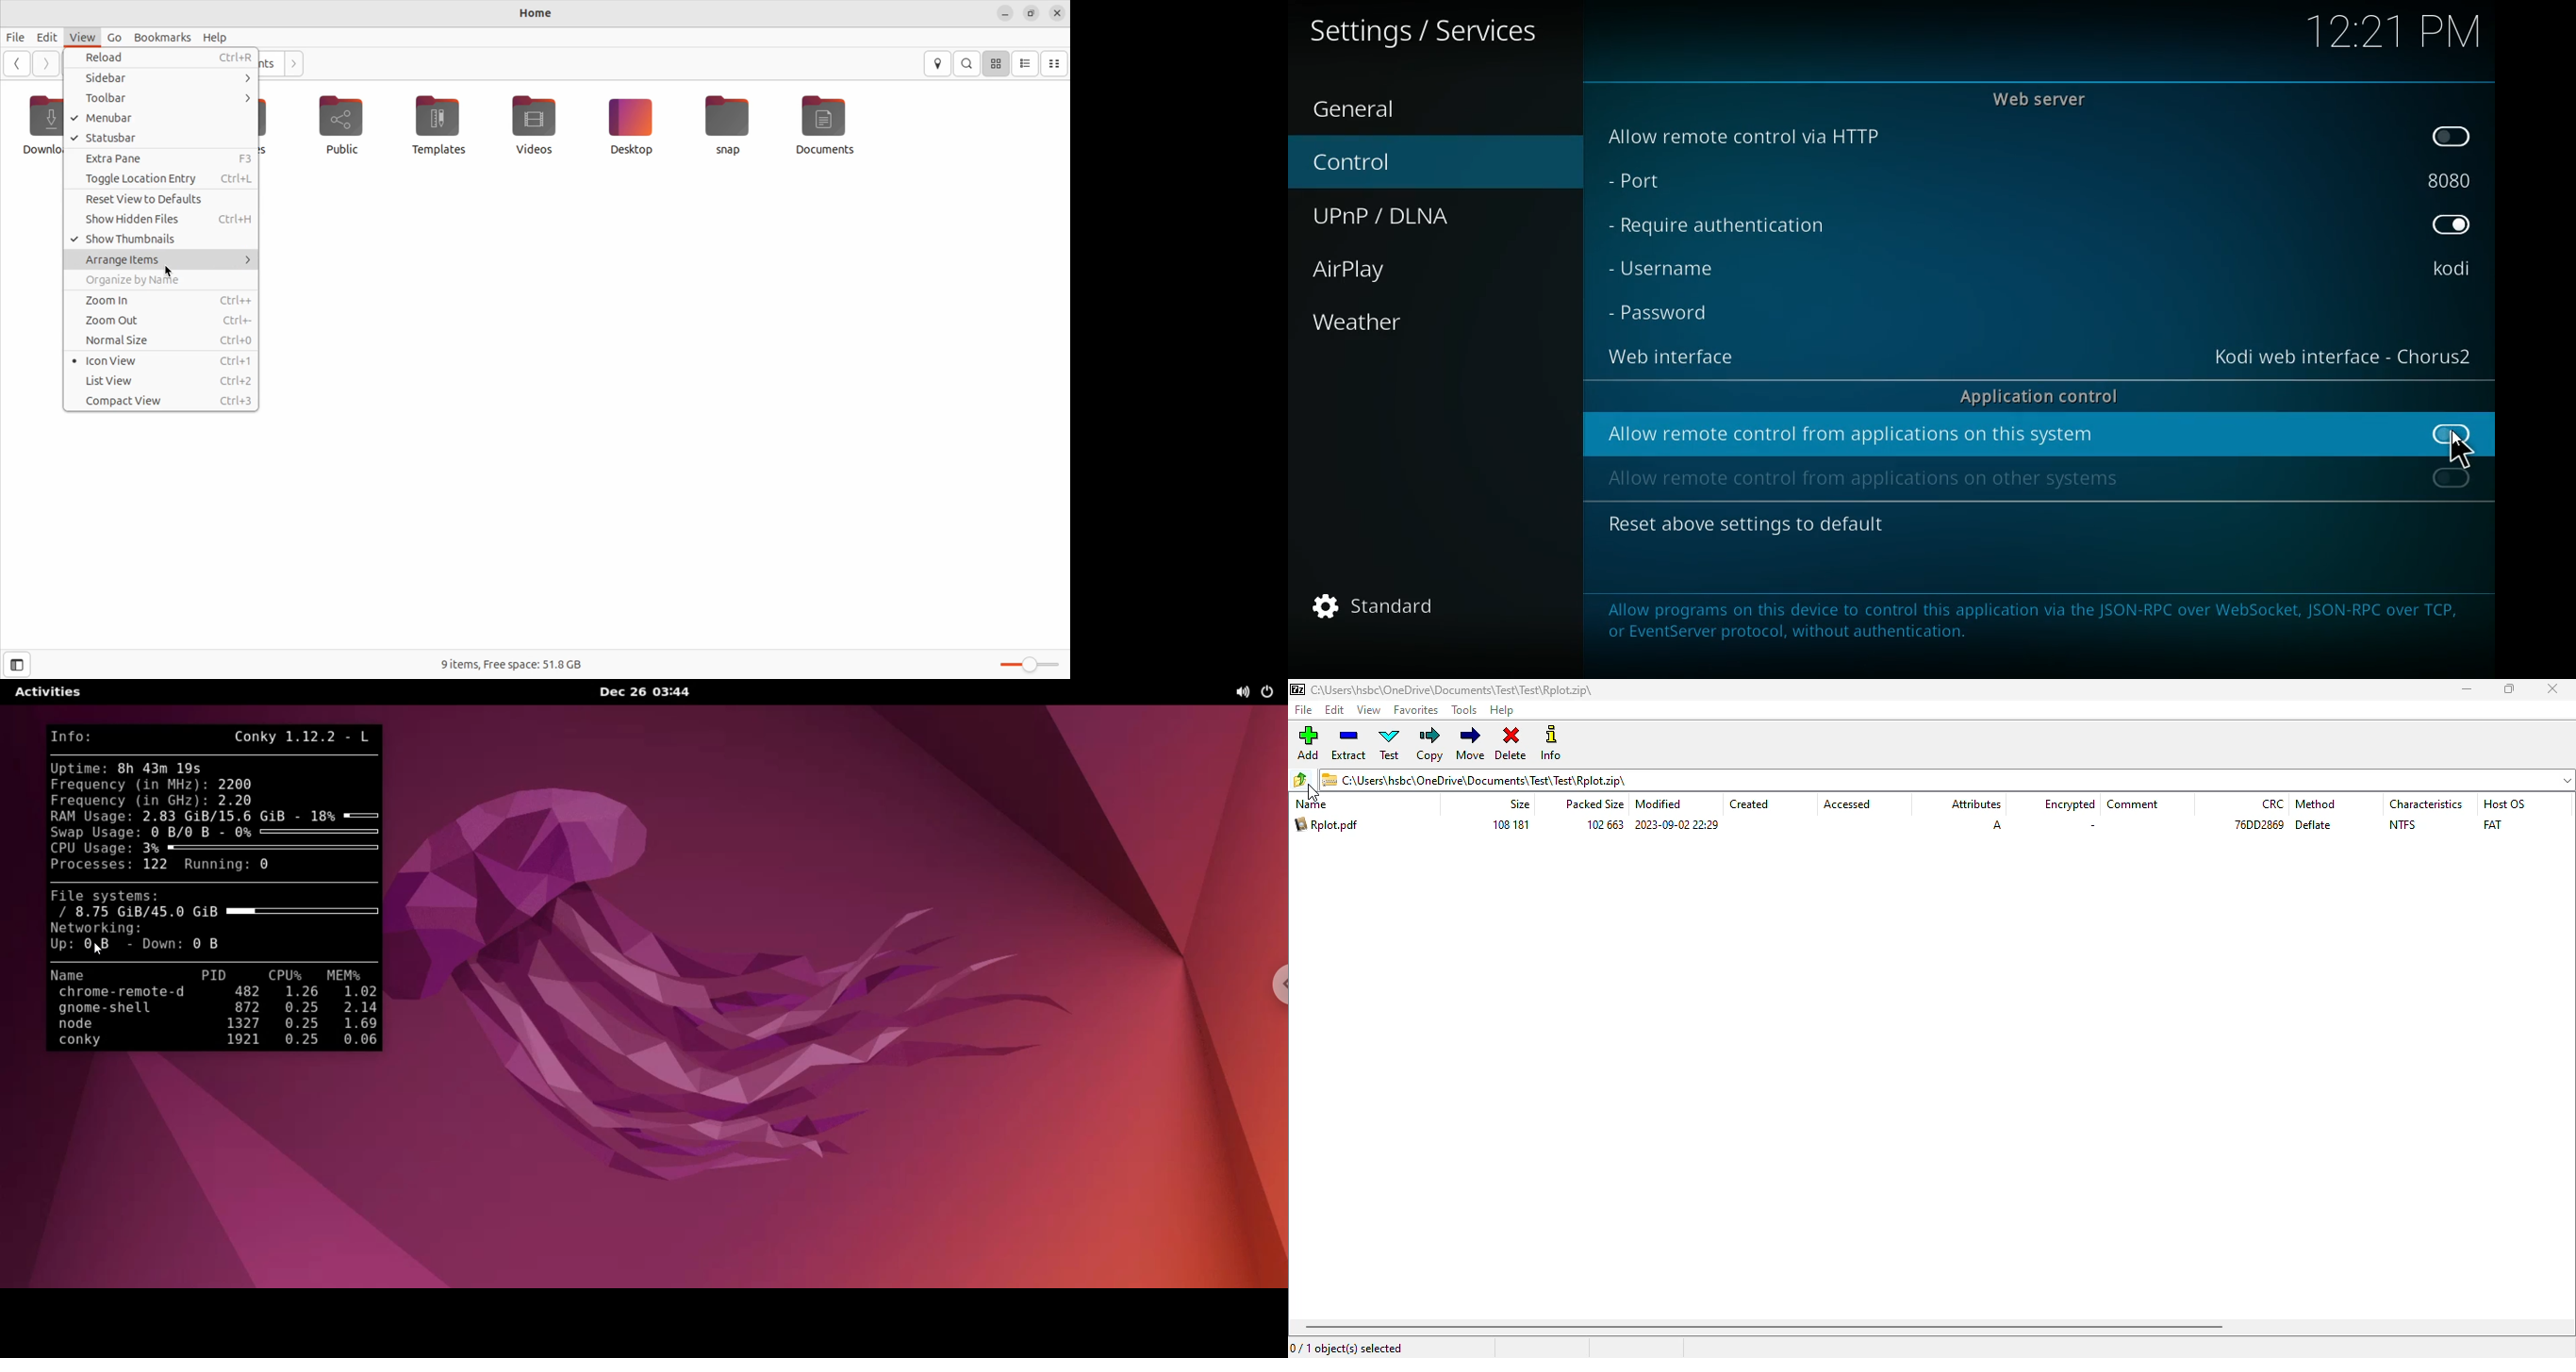 Image resolution: width=2576 pixels, height=1372 pixels. I want to click on allow remote control via http, so click(1748, 135).